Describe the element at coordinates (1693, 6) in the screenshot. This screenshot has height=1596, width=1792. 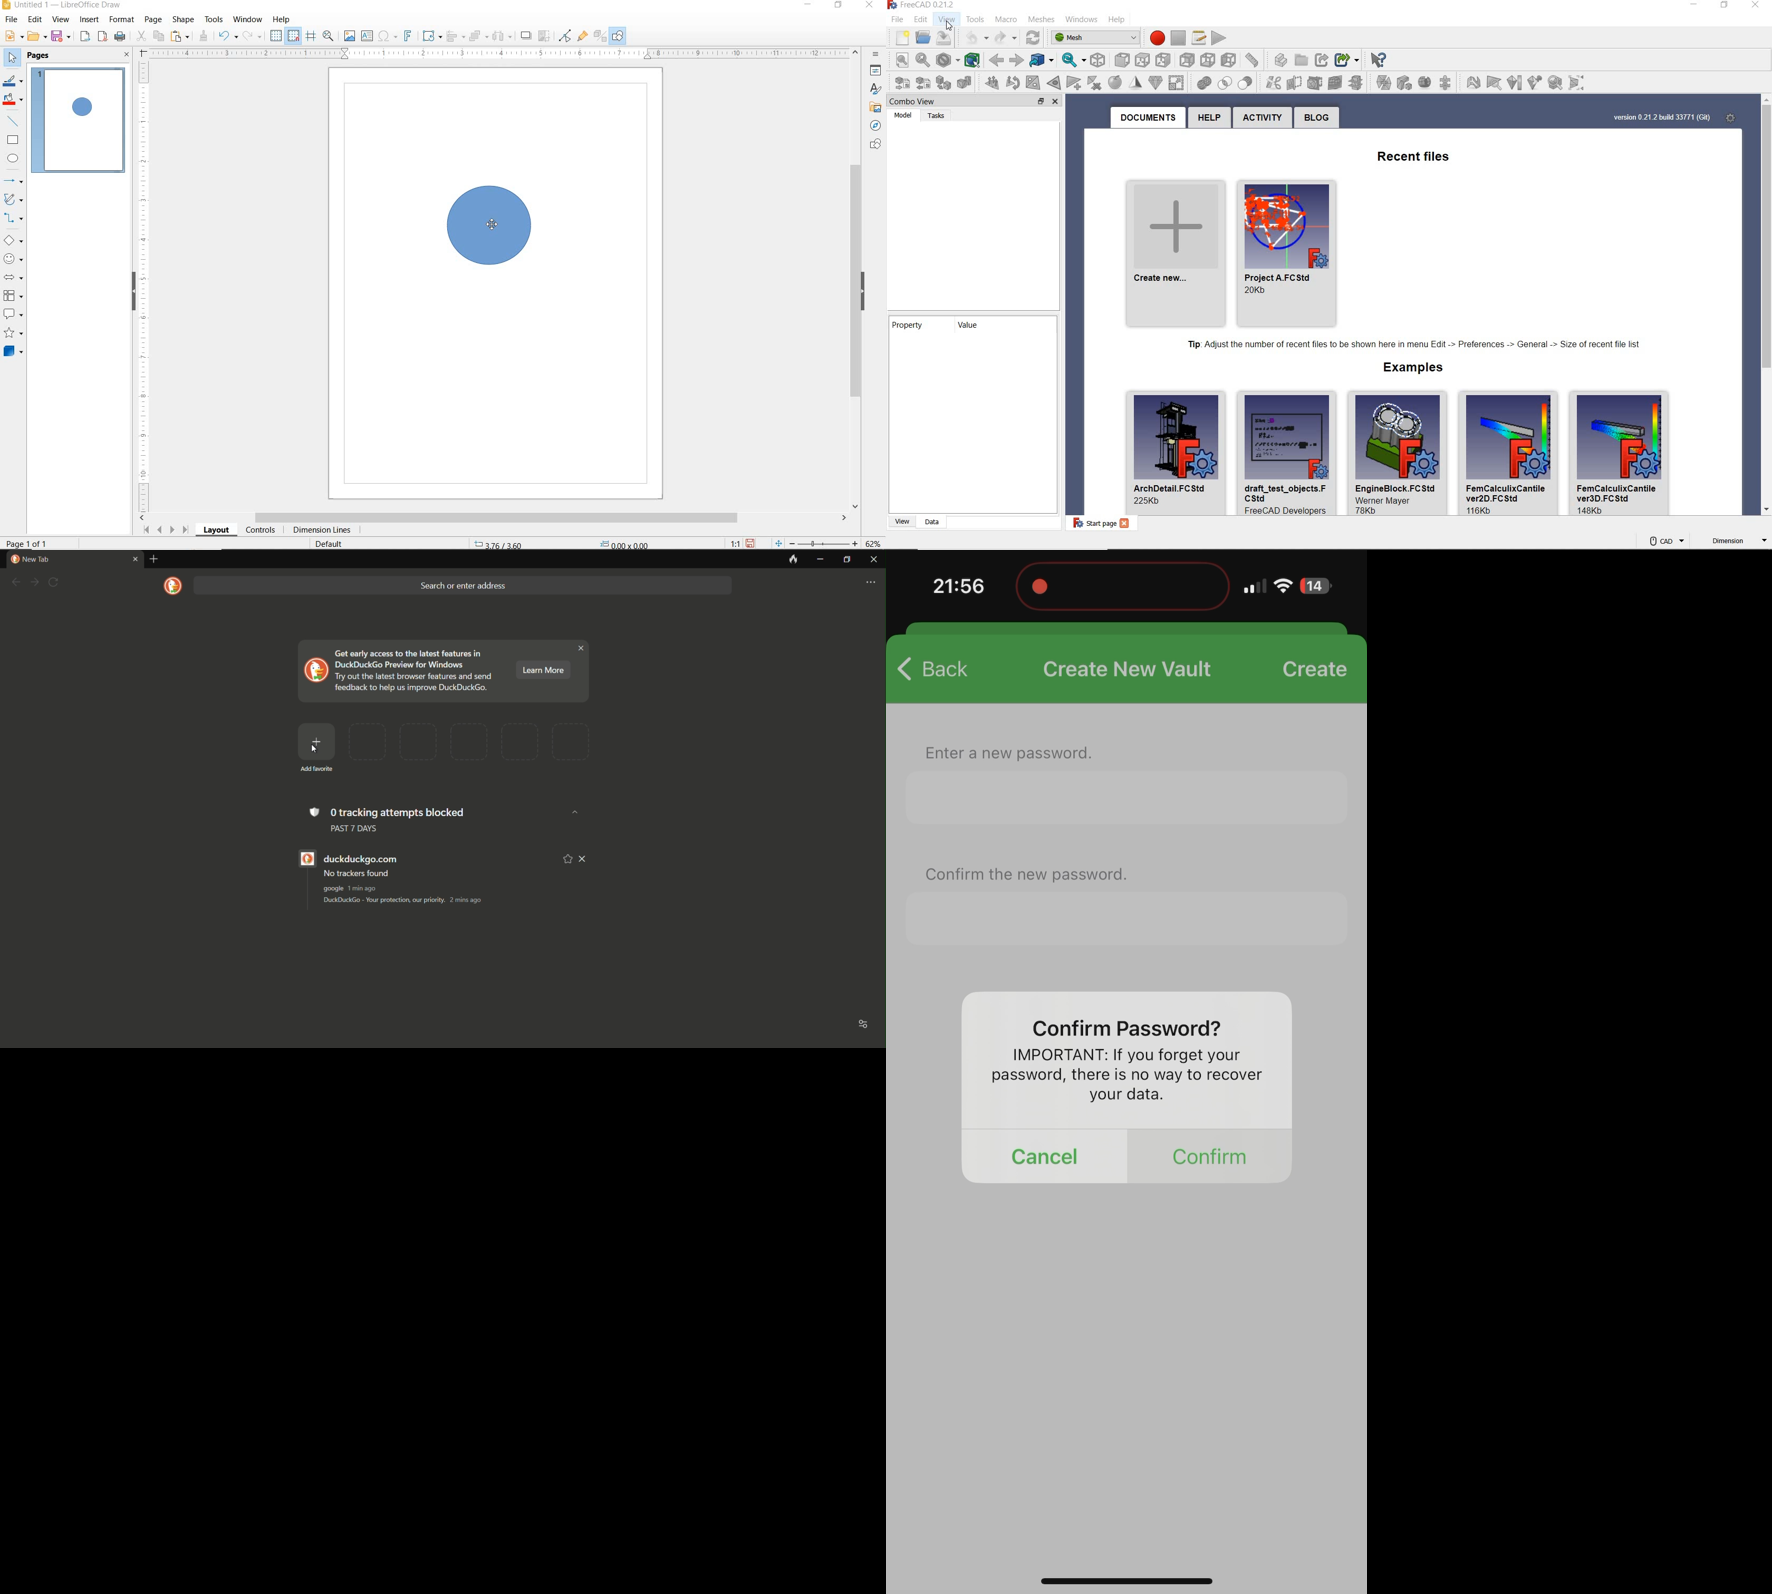
I see `minimize` at that location.